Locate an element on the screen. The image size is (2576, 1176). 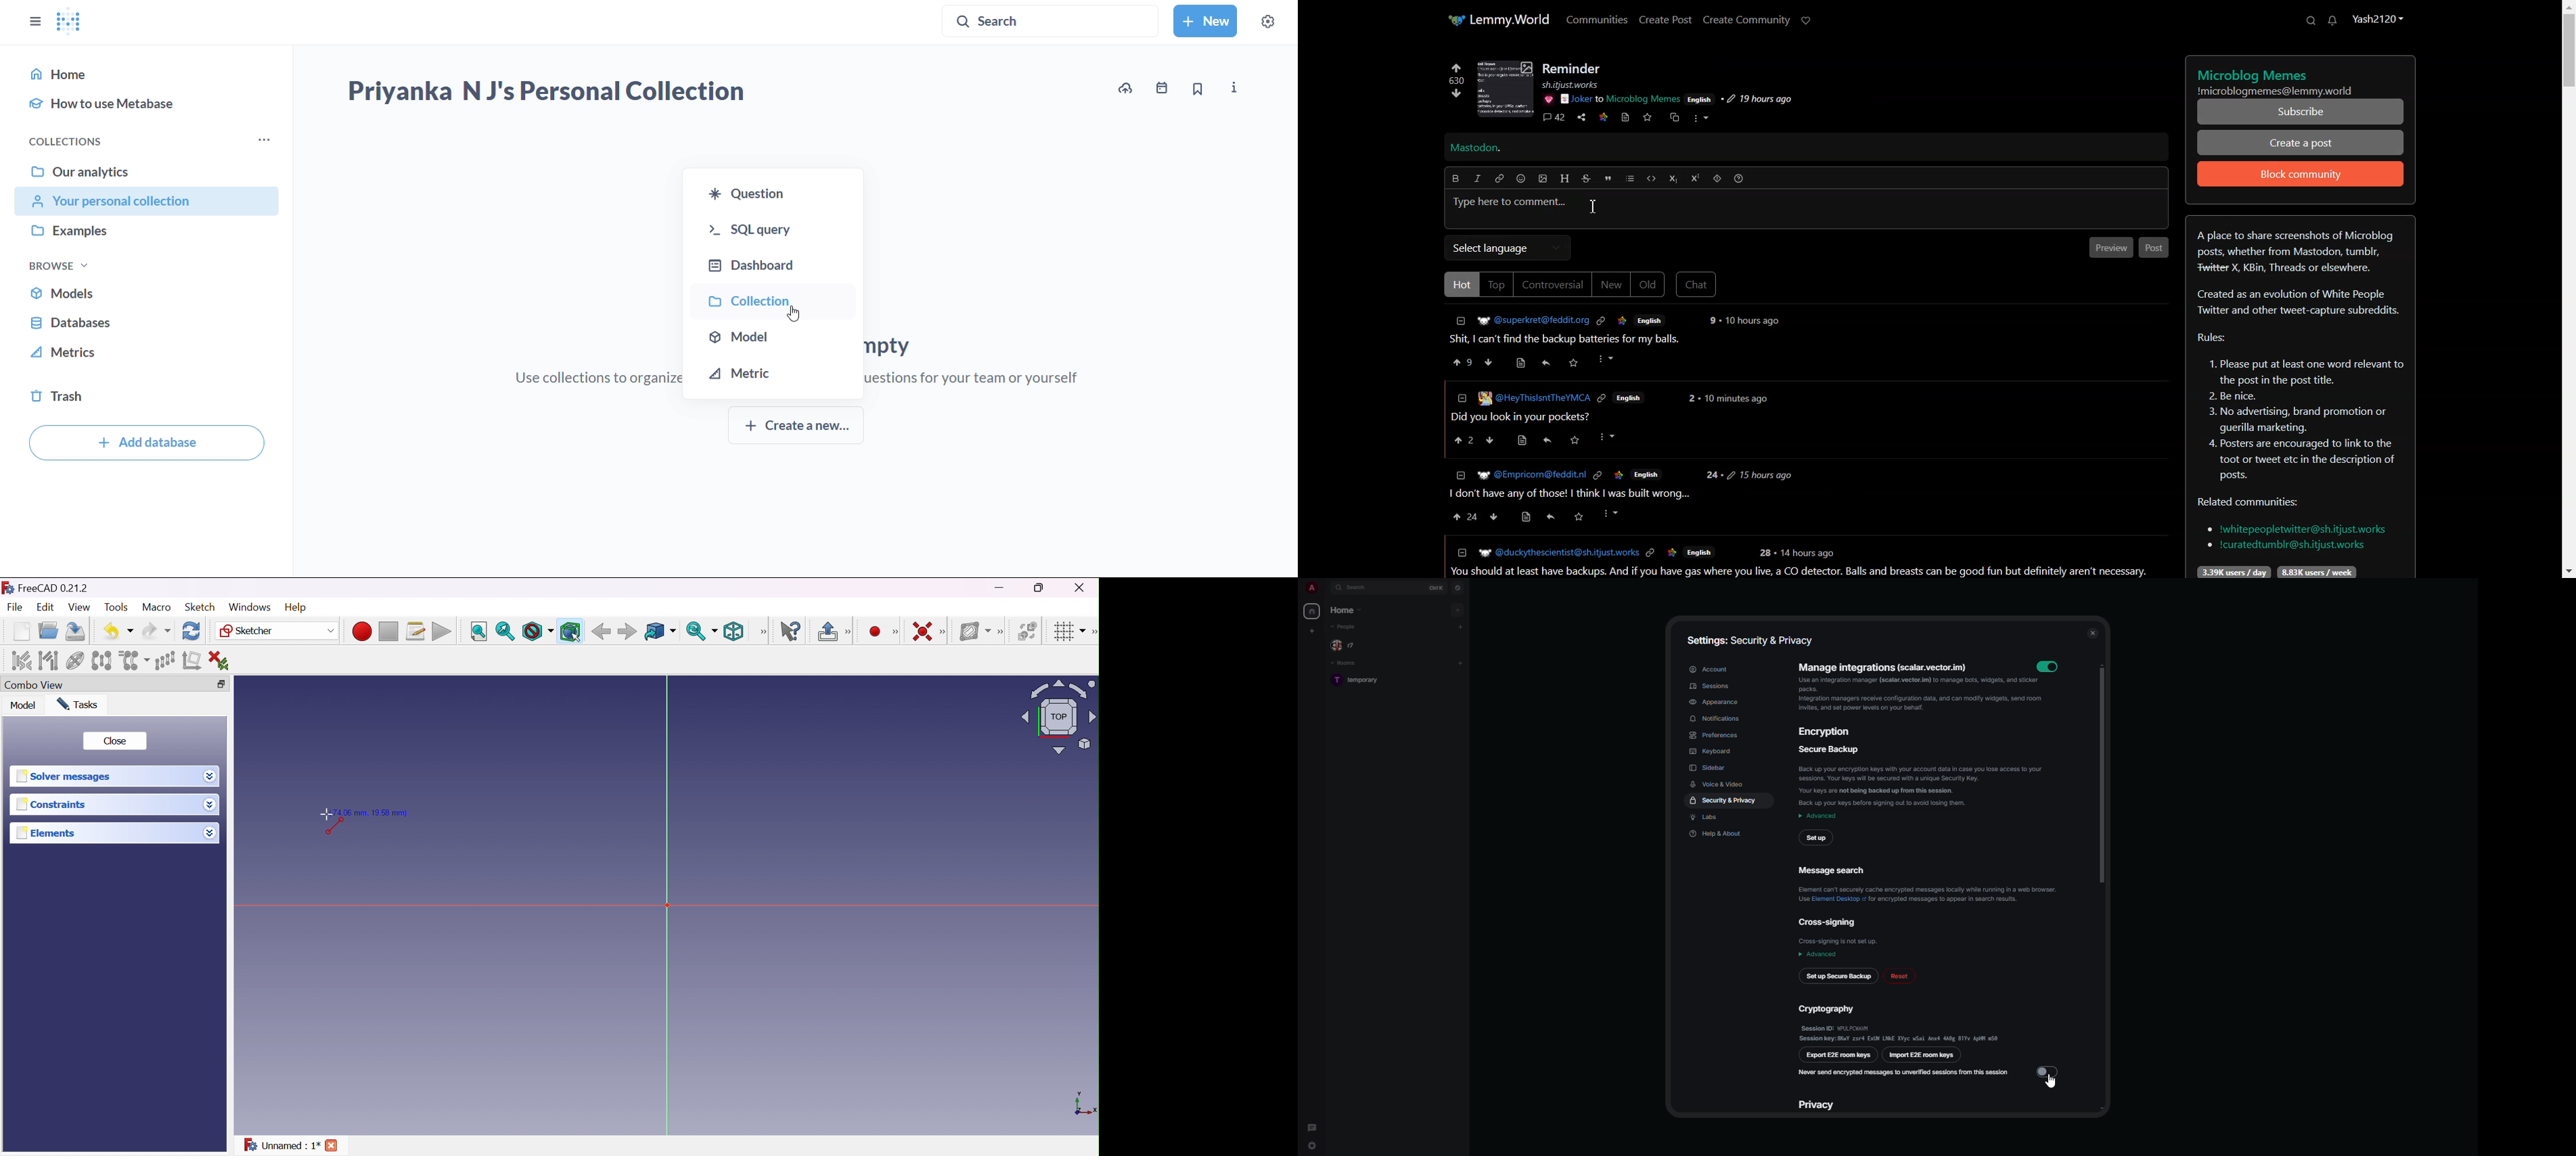
Viewing angle is located at coordinates (1061, 716).